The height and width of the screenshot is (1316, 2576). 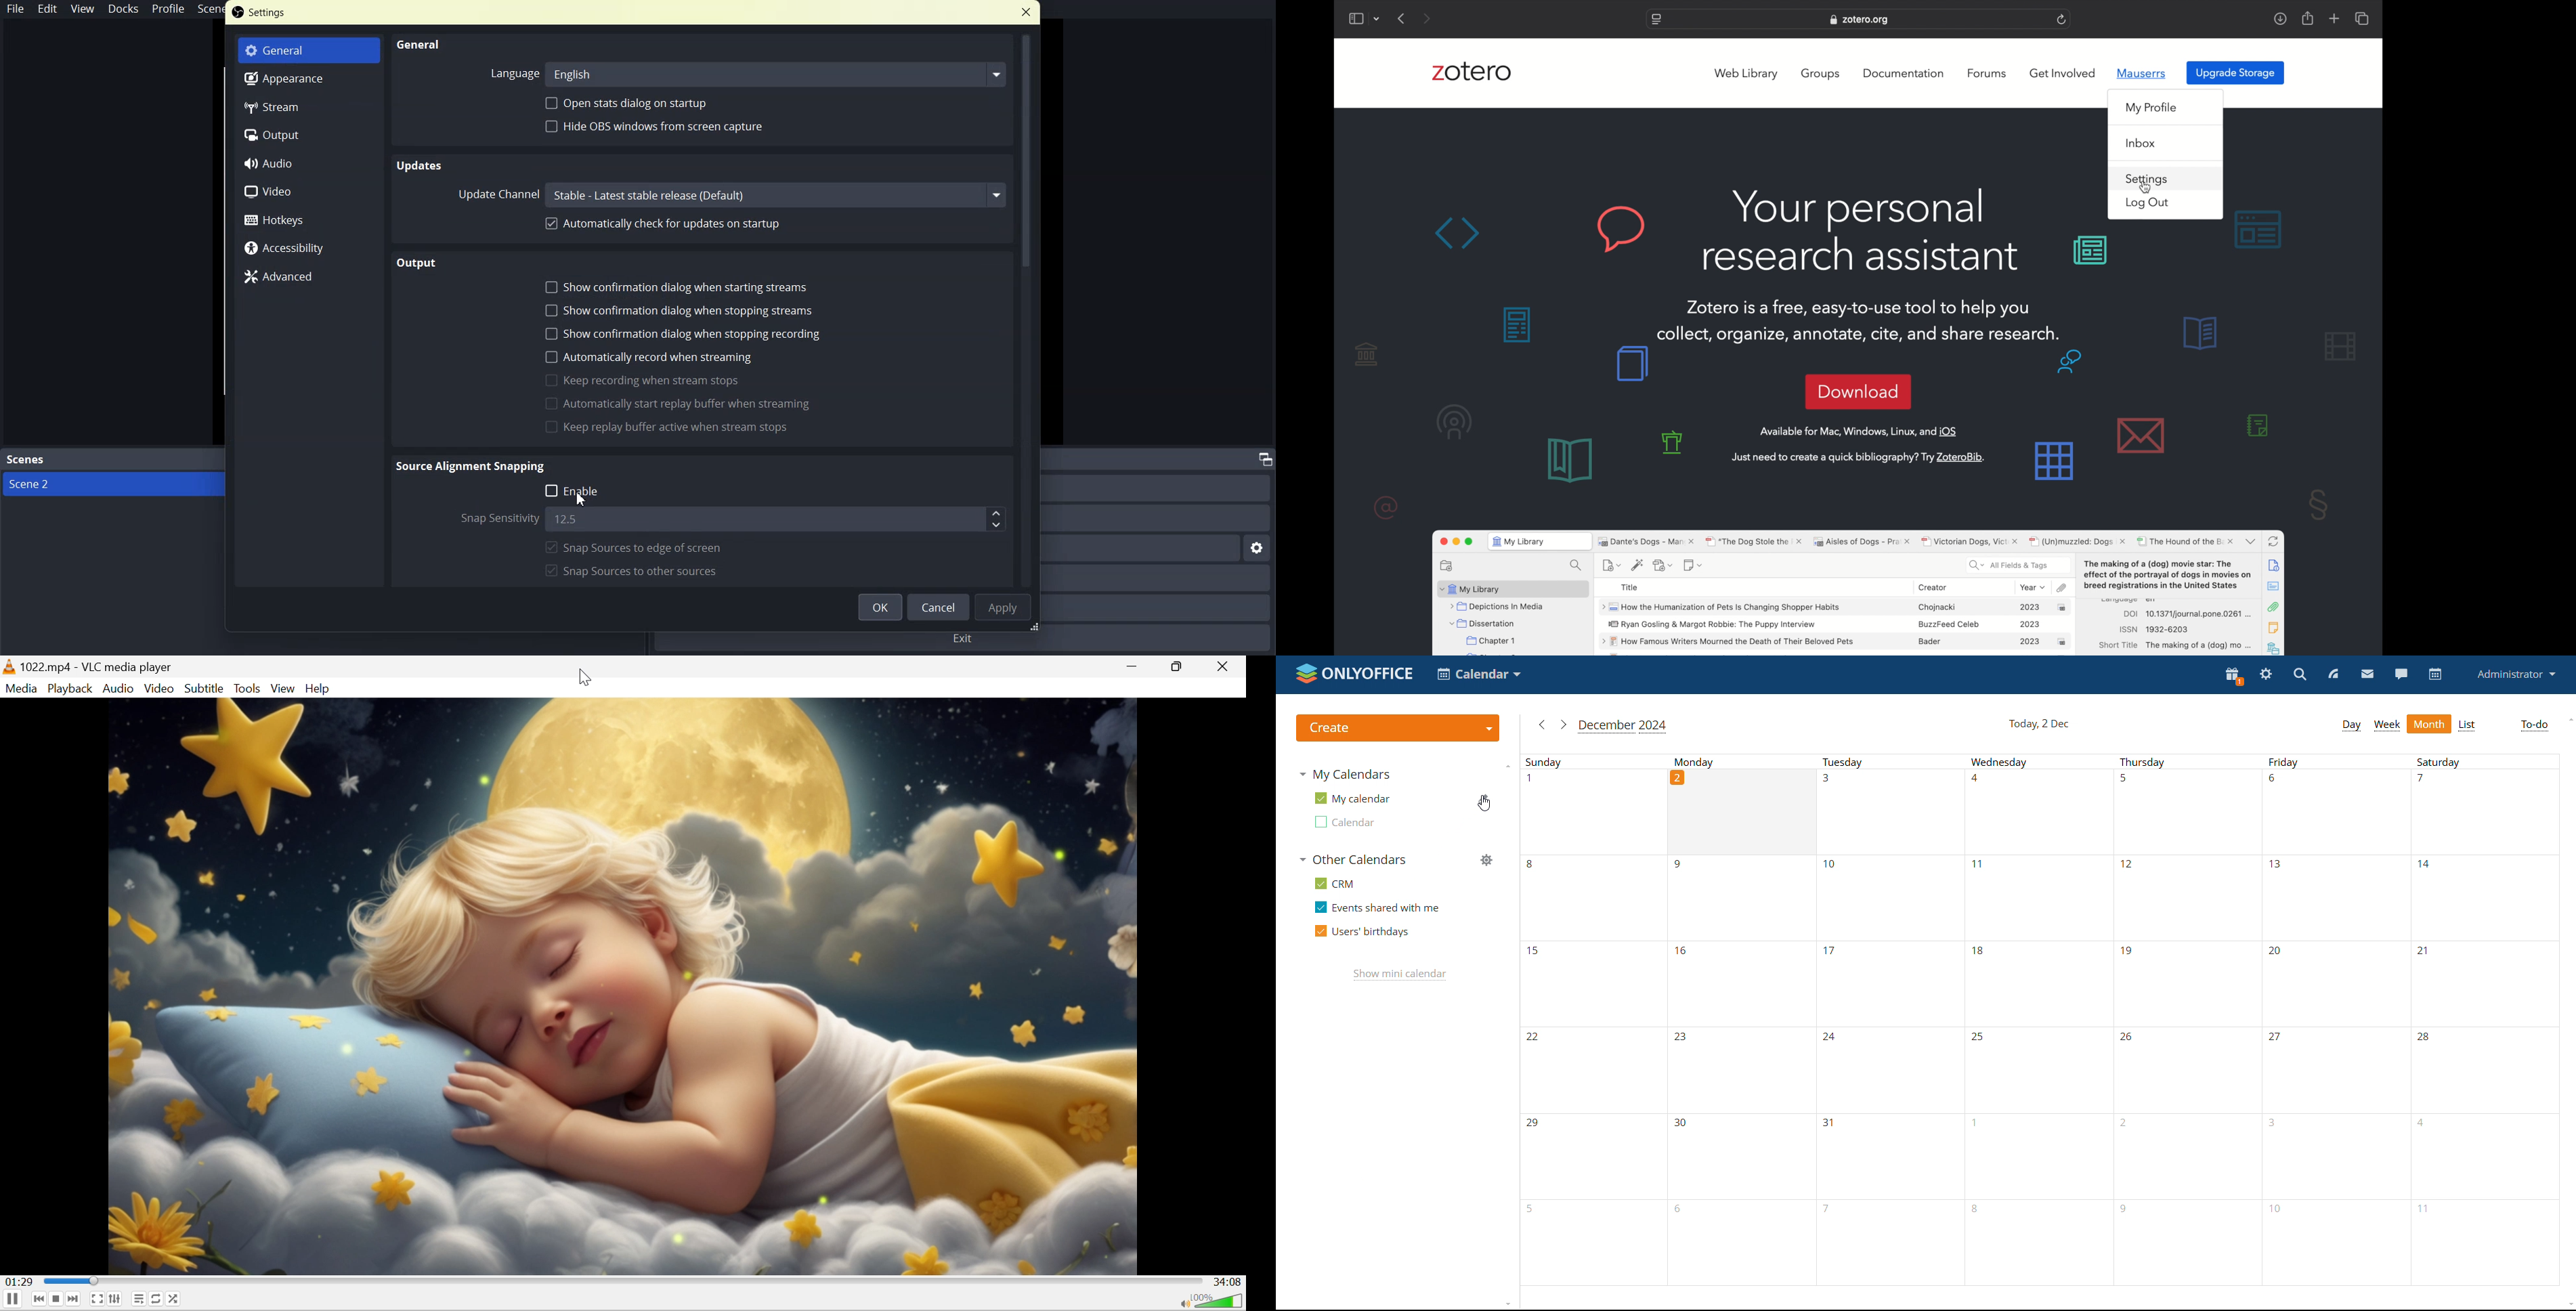 What do you see at coordinates (123, 9) in the screenshot?
I see `Docks` at bounding box center [123, 9].